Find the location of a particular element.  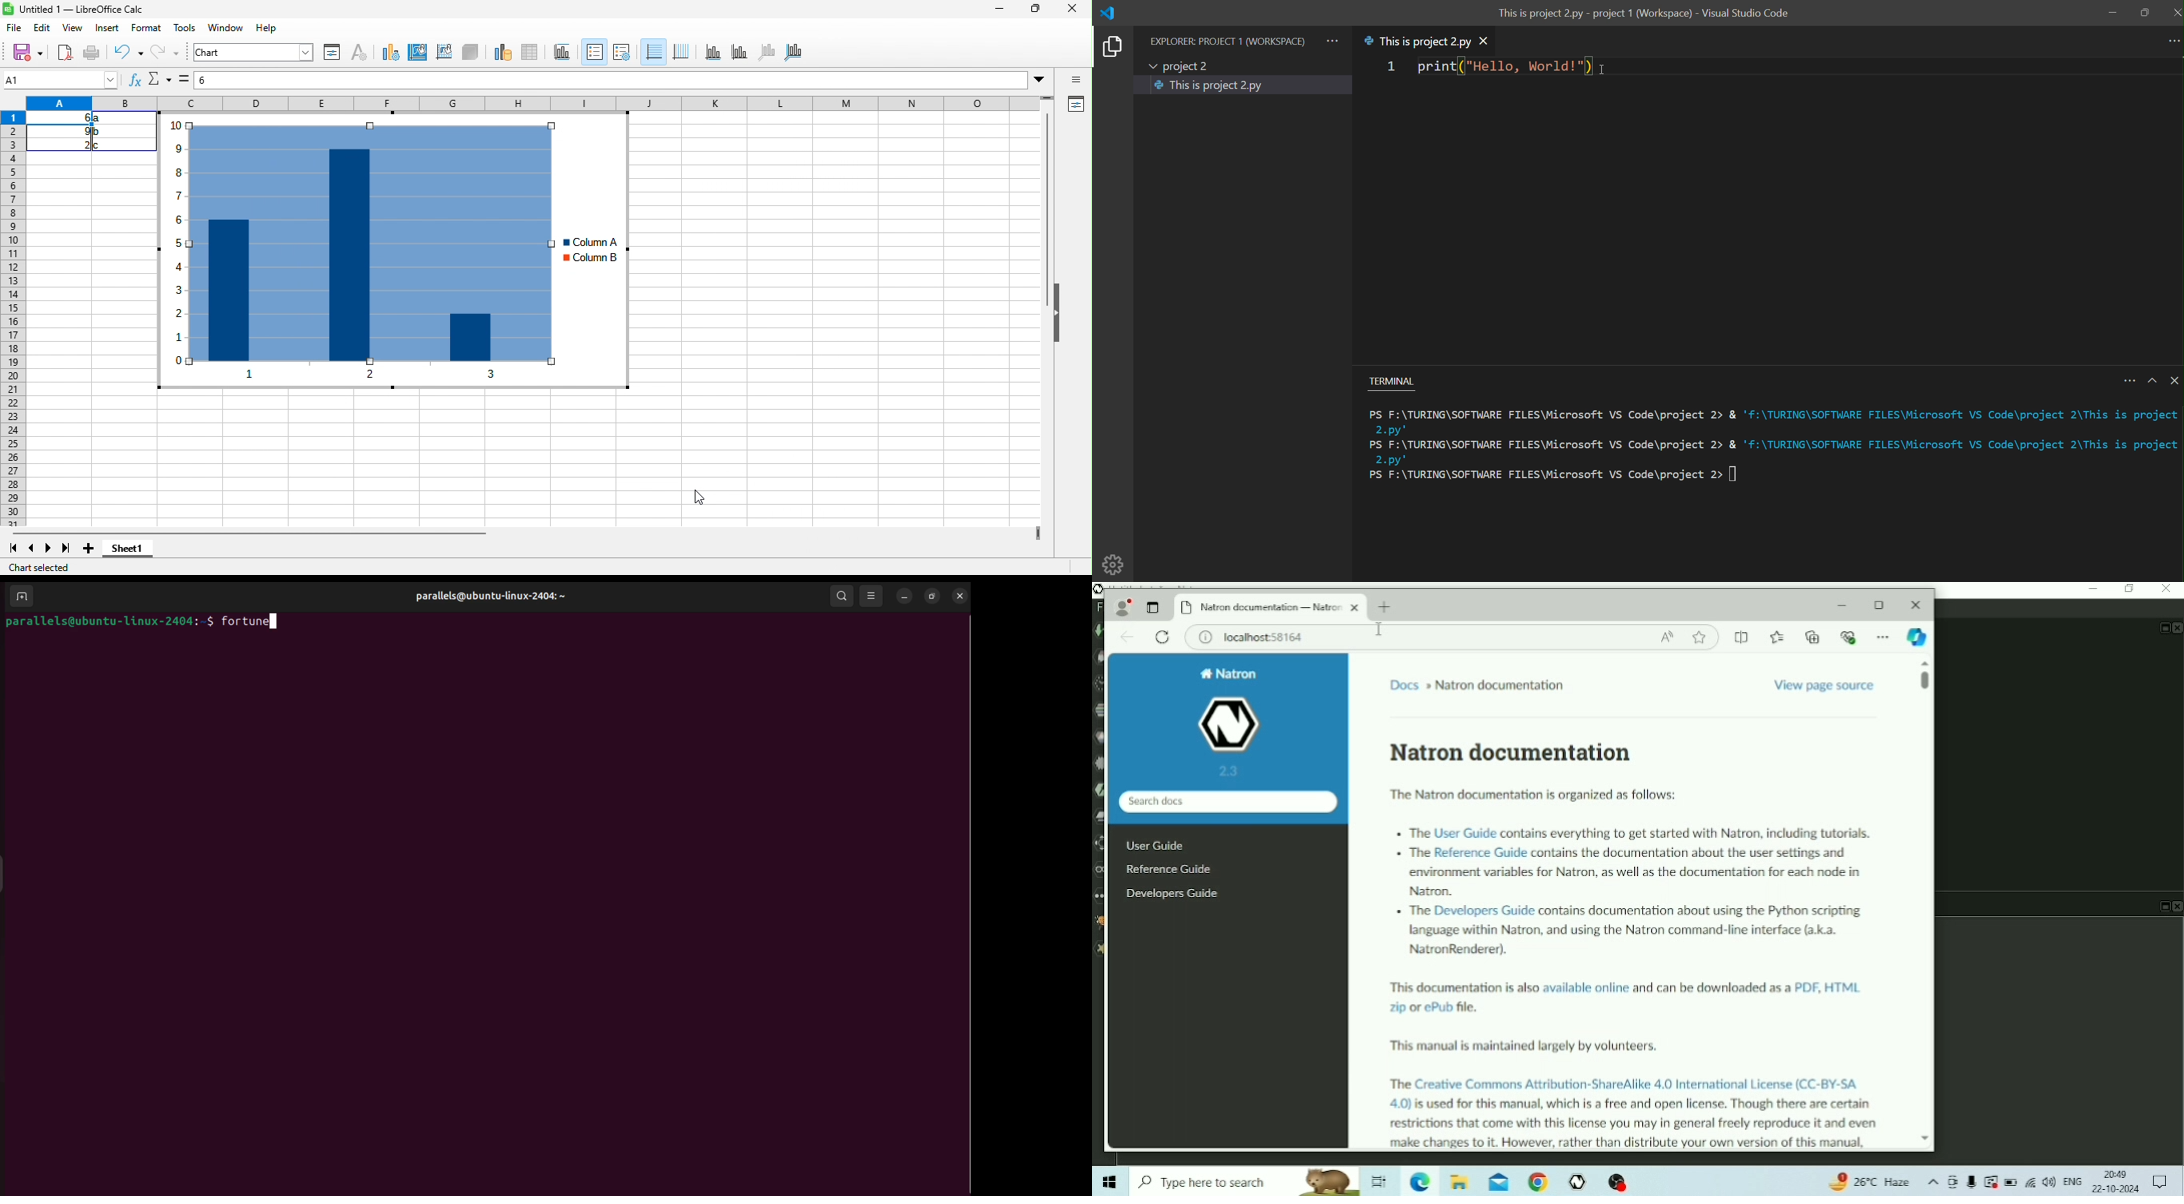

columnB is located at coordinates (589, 260).